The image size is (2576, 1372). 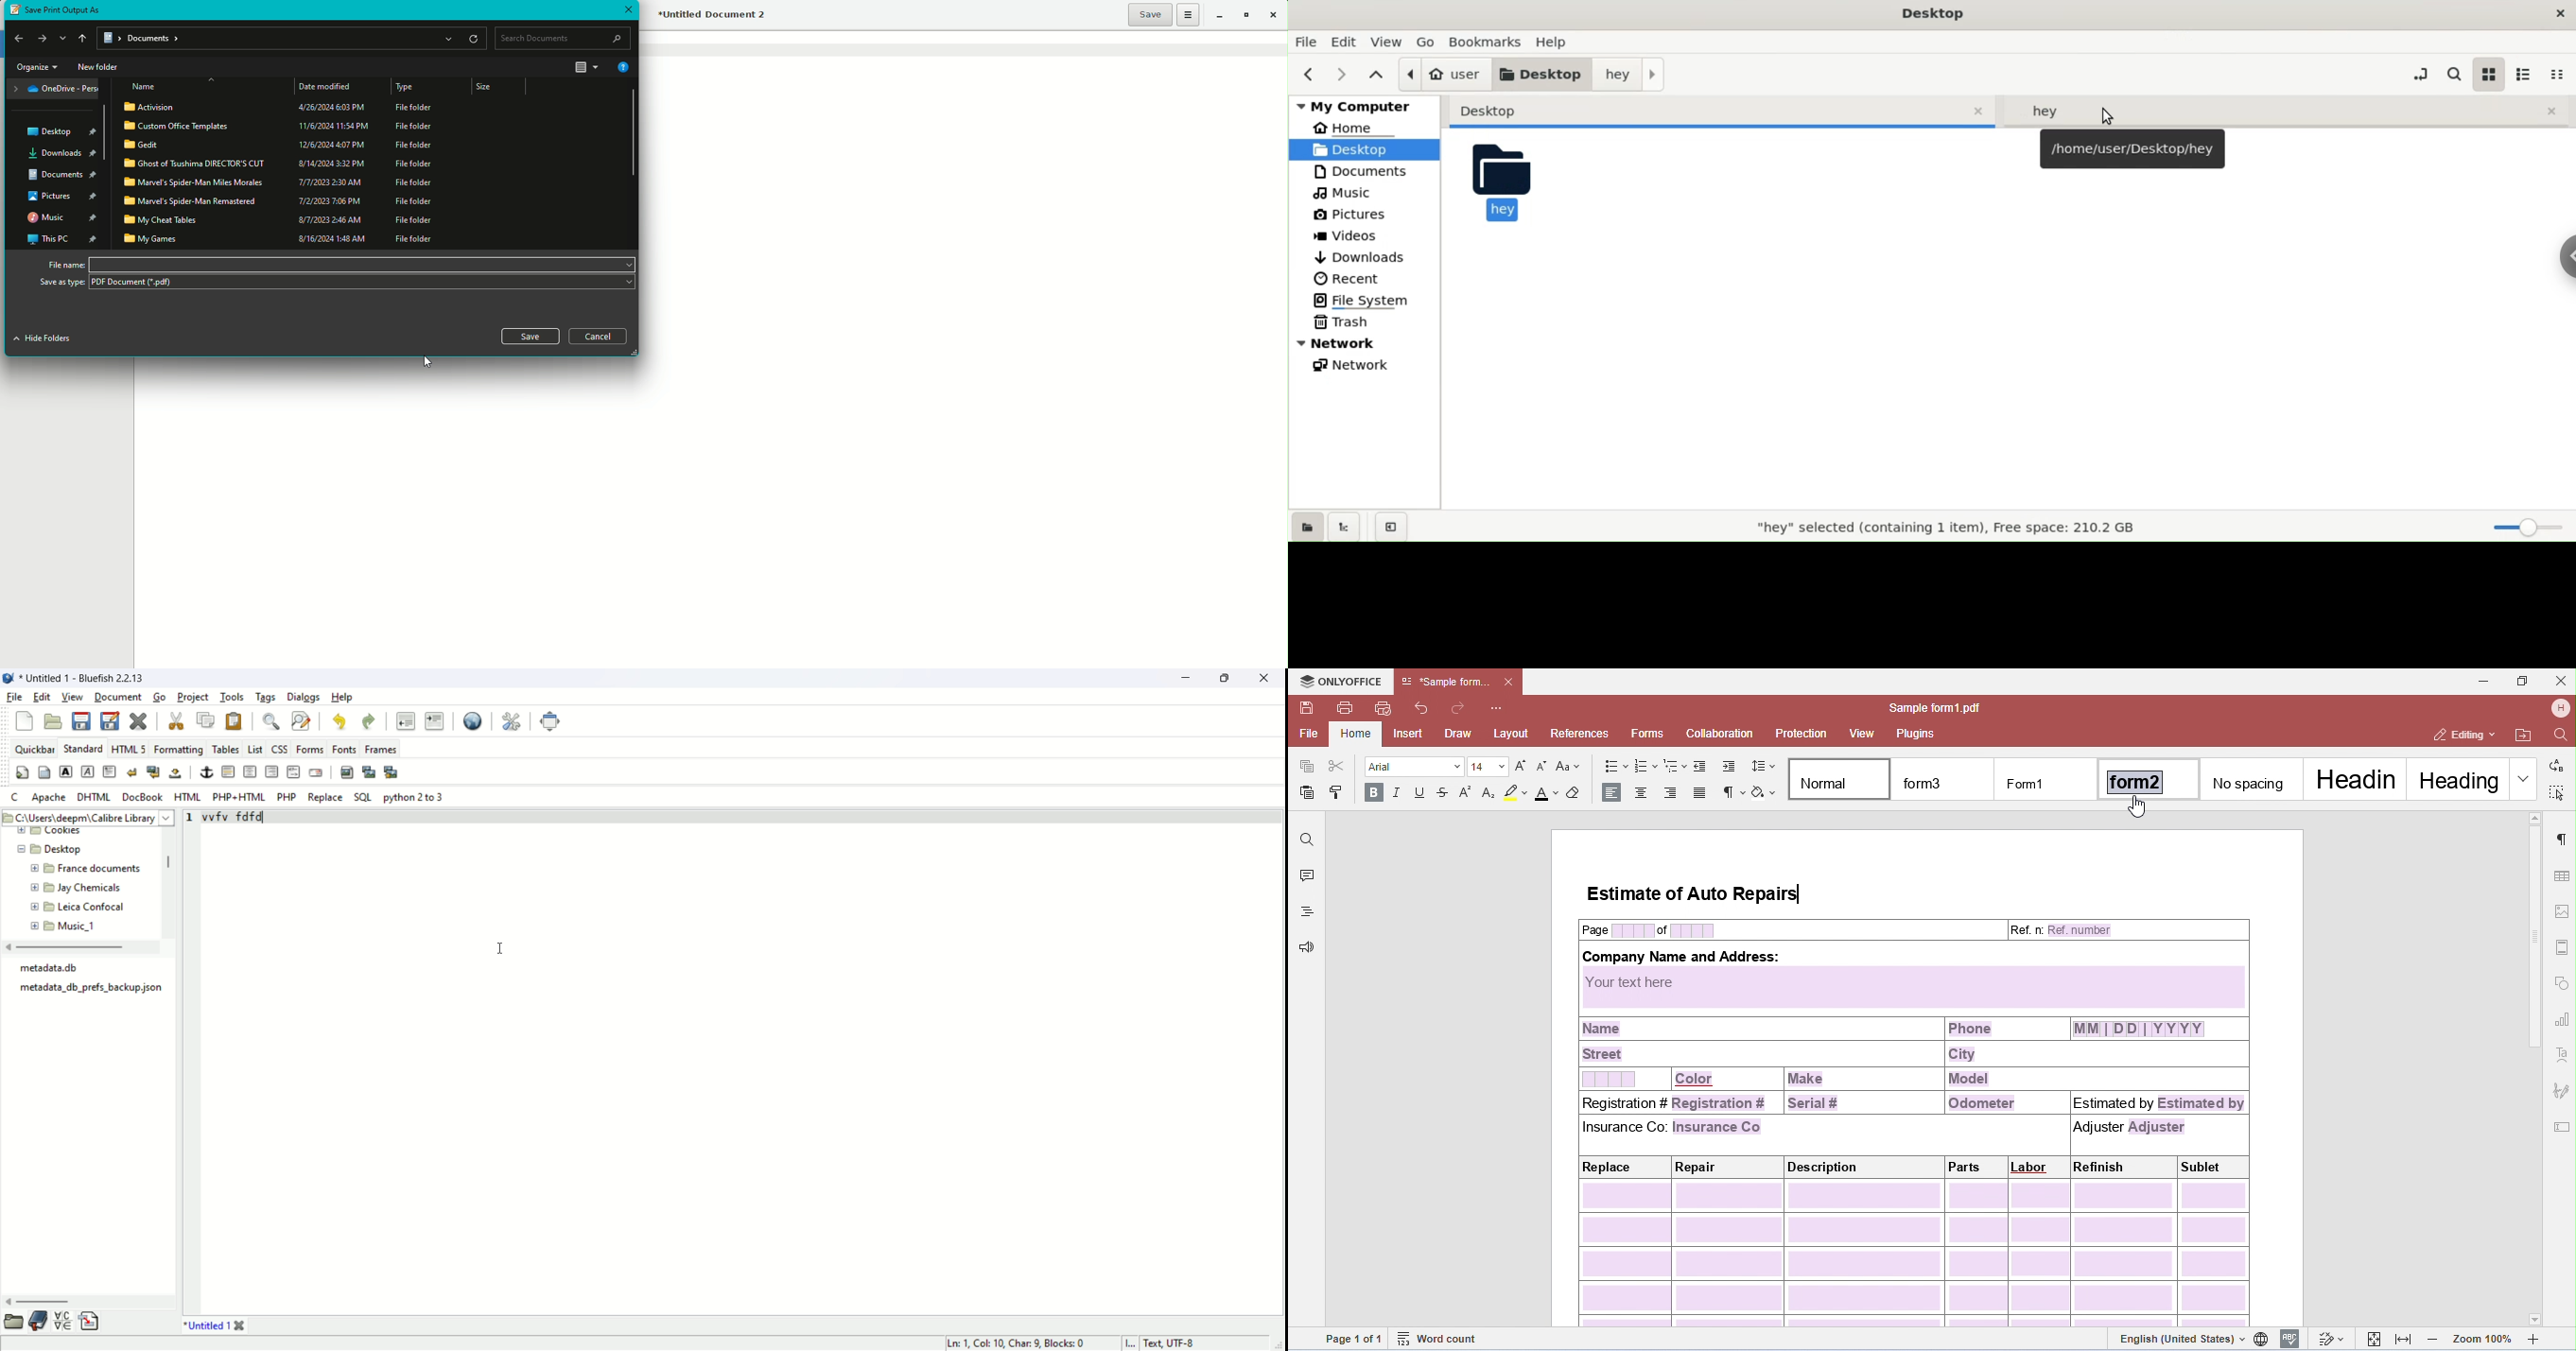 I want to click on right justify, so click(x=272, y=771).